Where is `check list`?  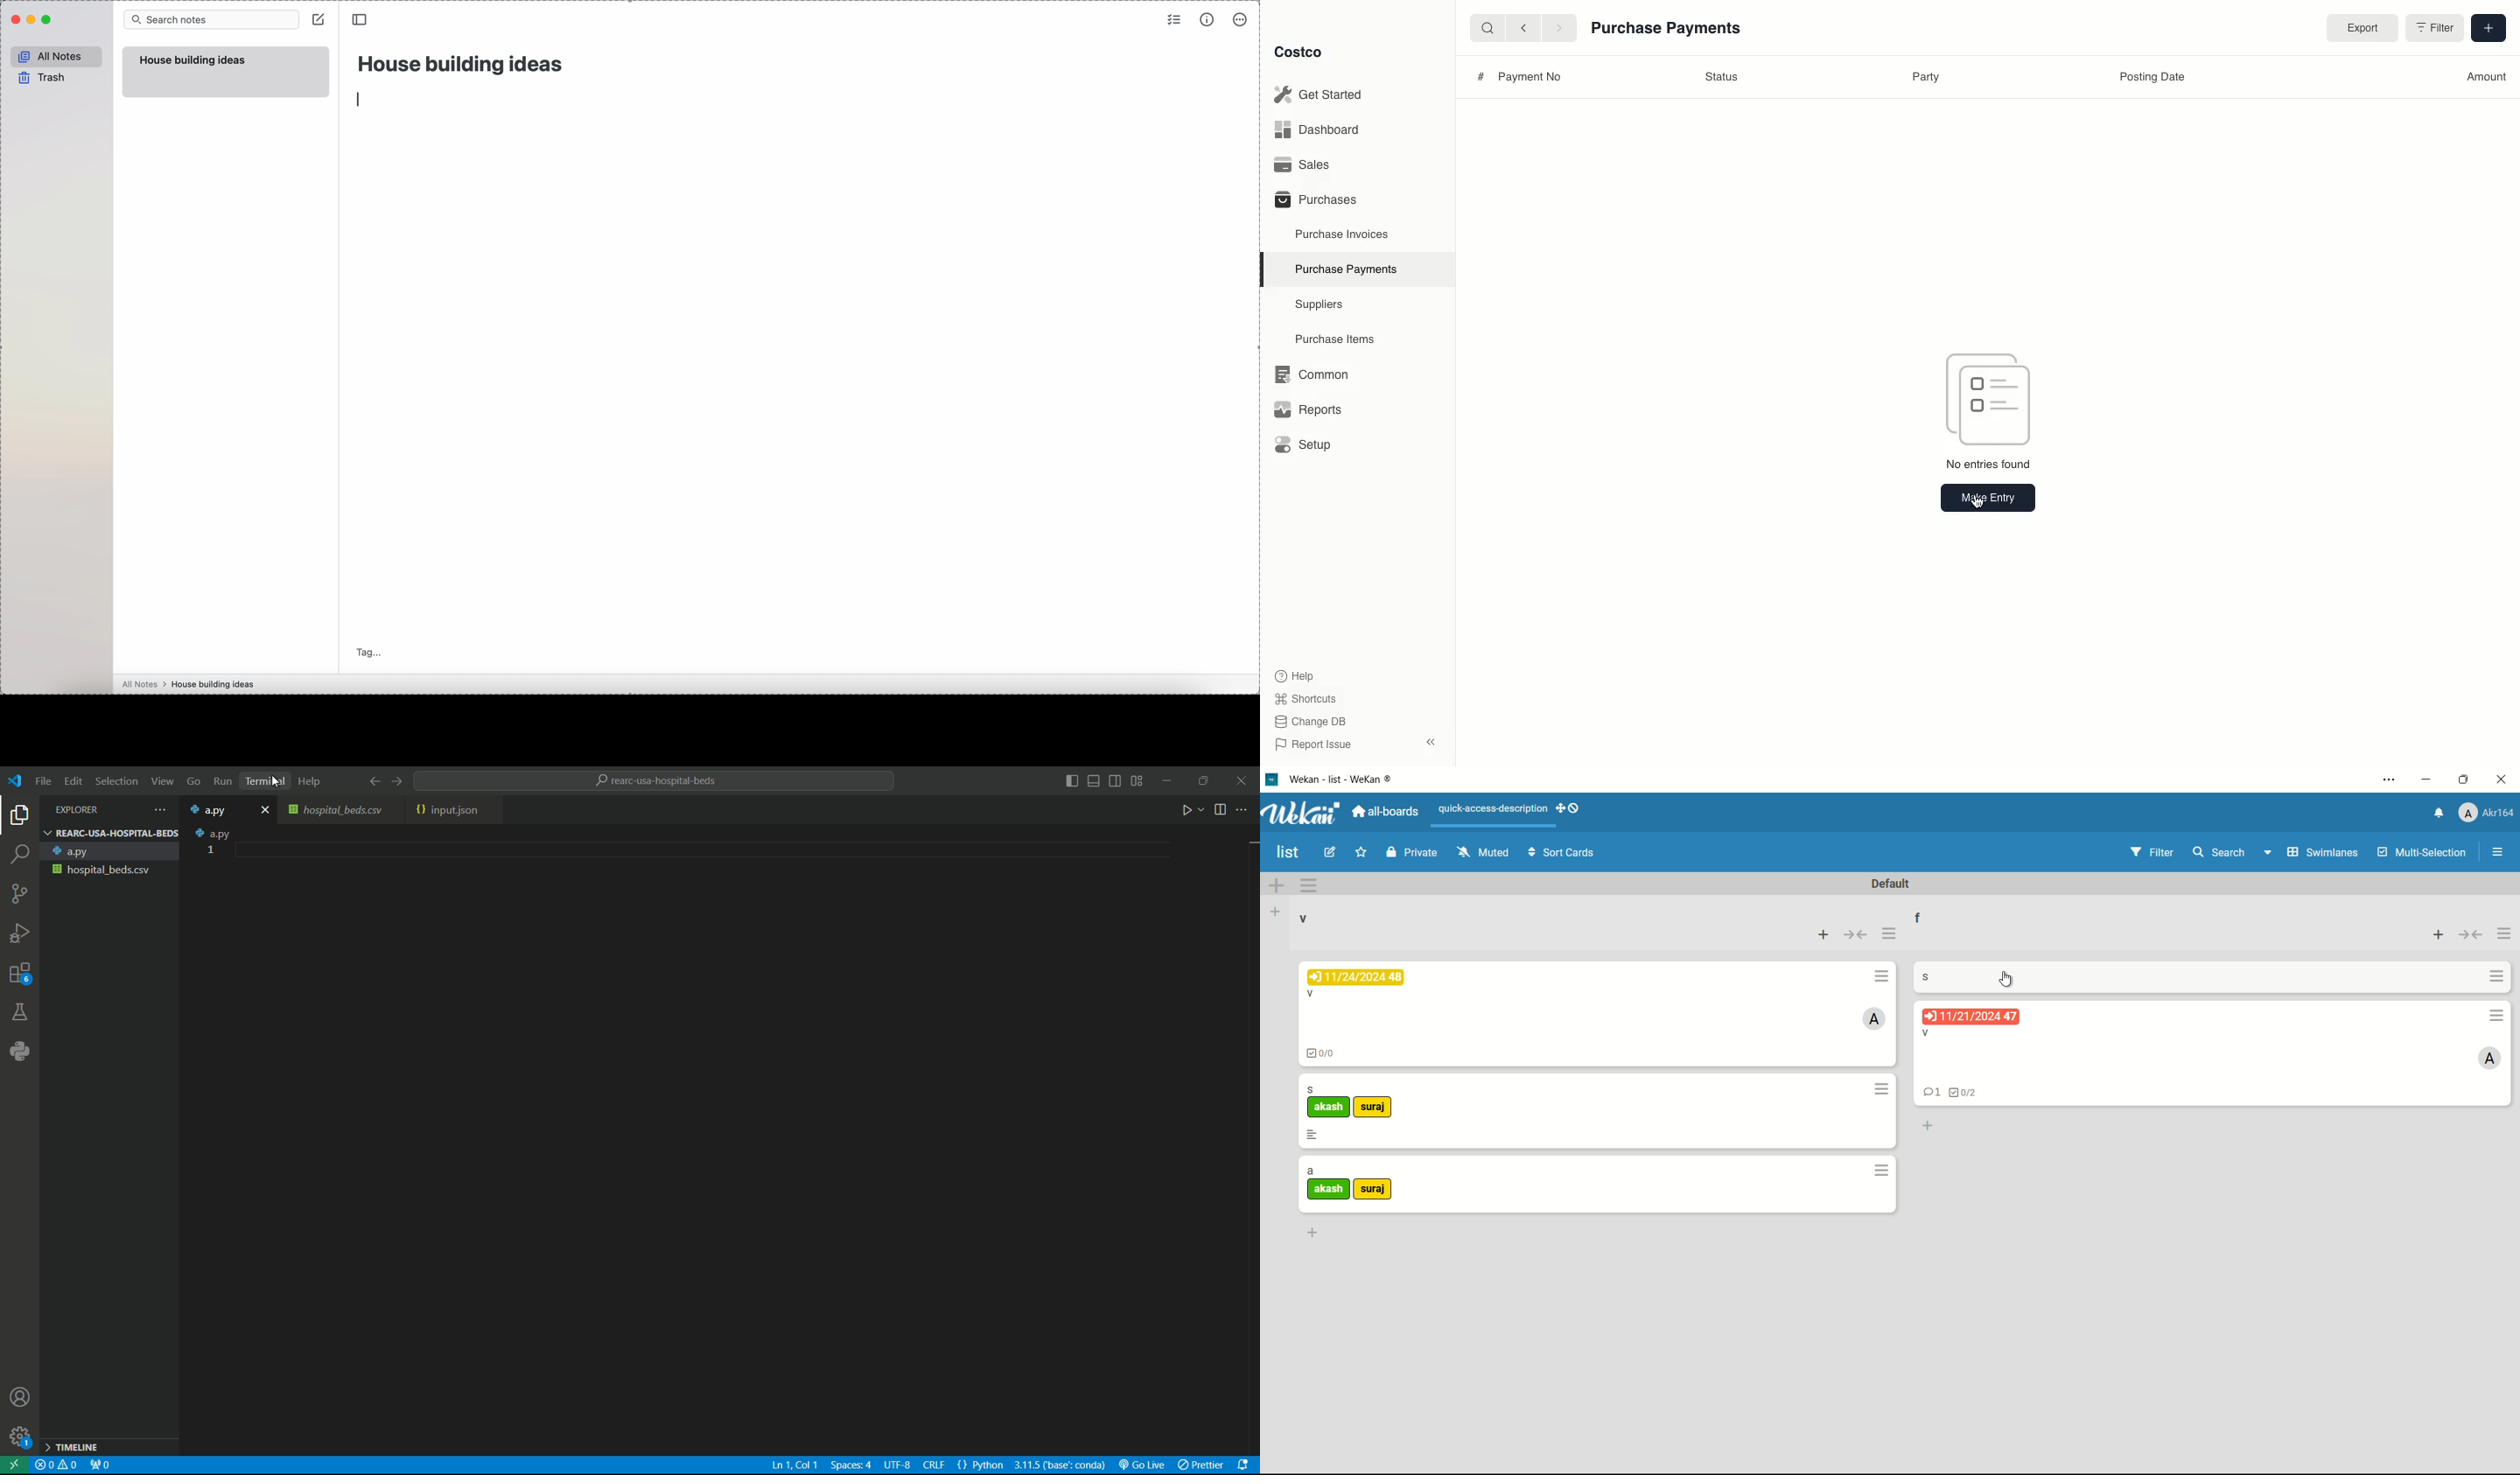 check list is located at coordinates (1173, 21).